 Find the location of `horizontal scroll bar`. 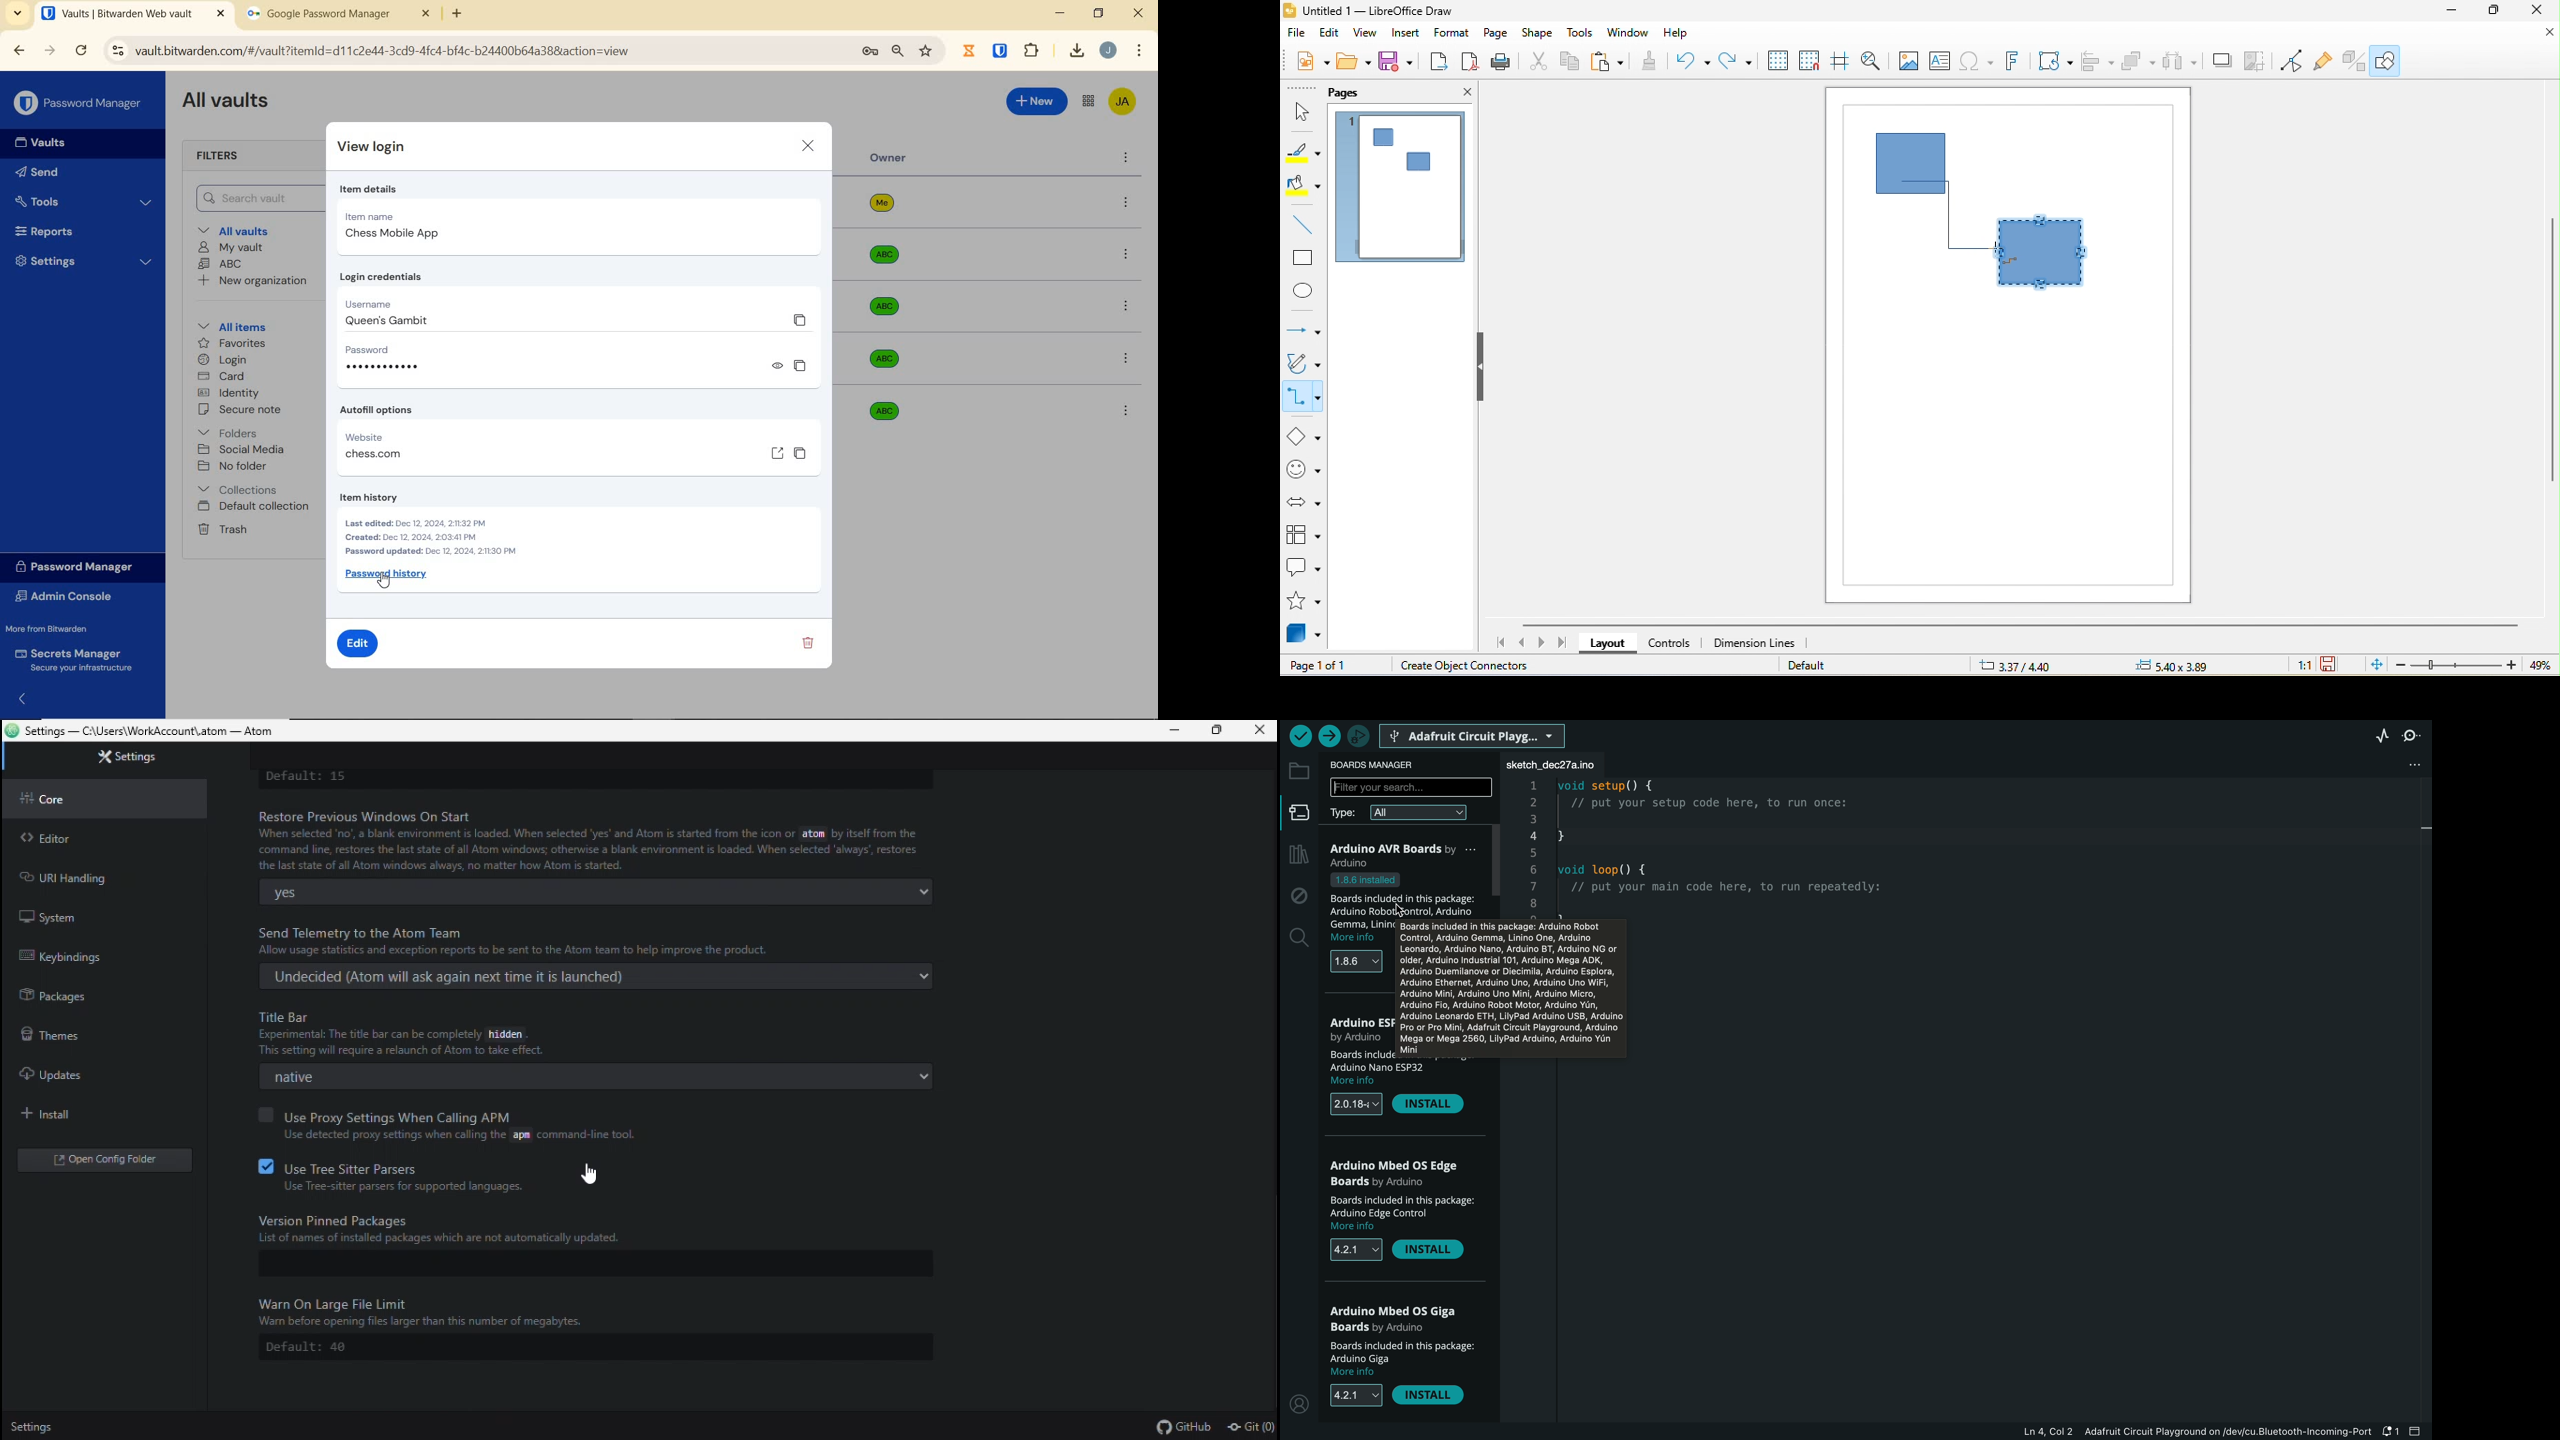

horizontal scroll bar is located at coordinates (2018, 628).